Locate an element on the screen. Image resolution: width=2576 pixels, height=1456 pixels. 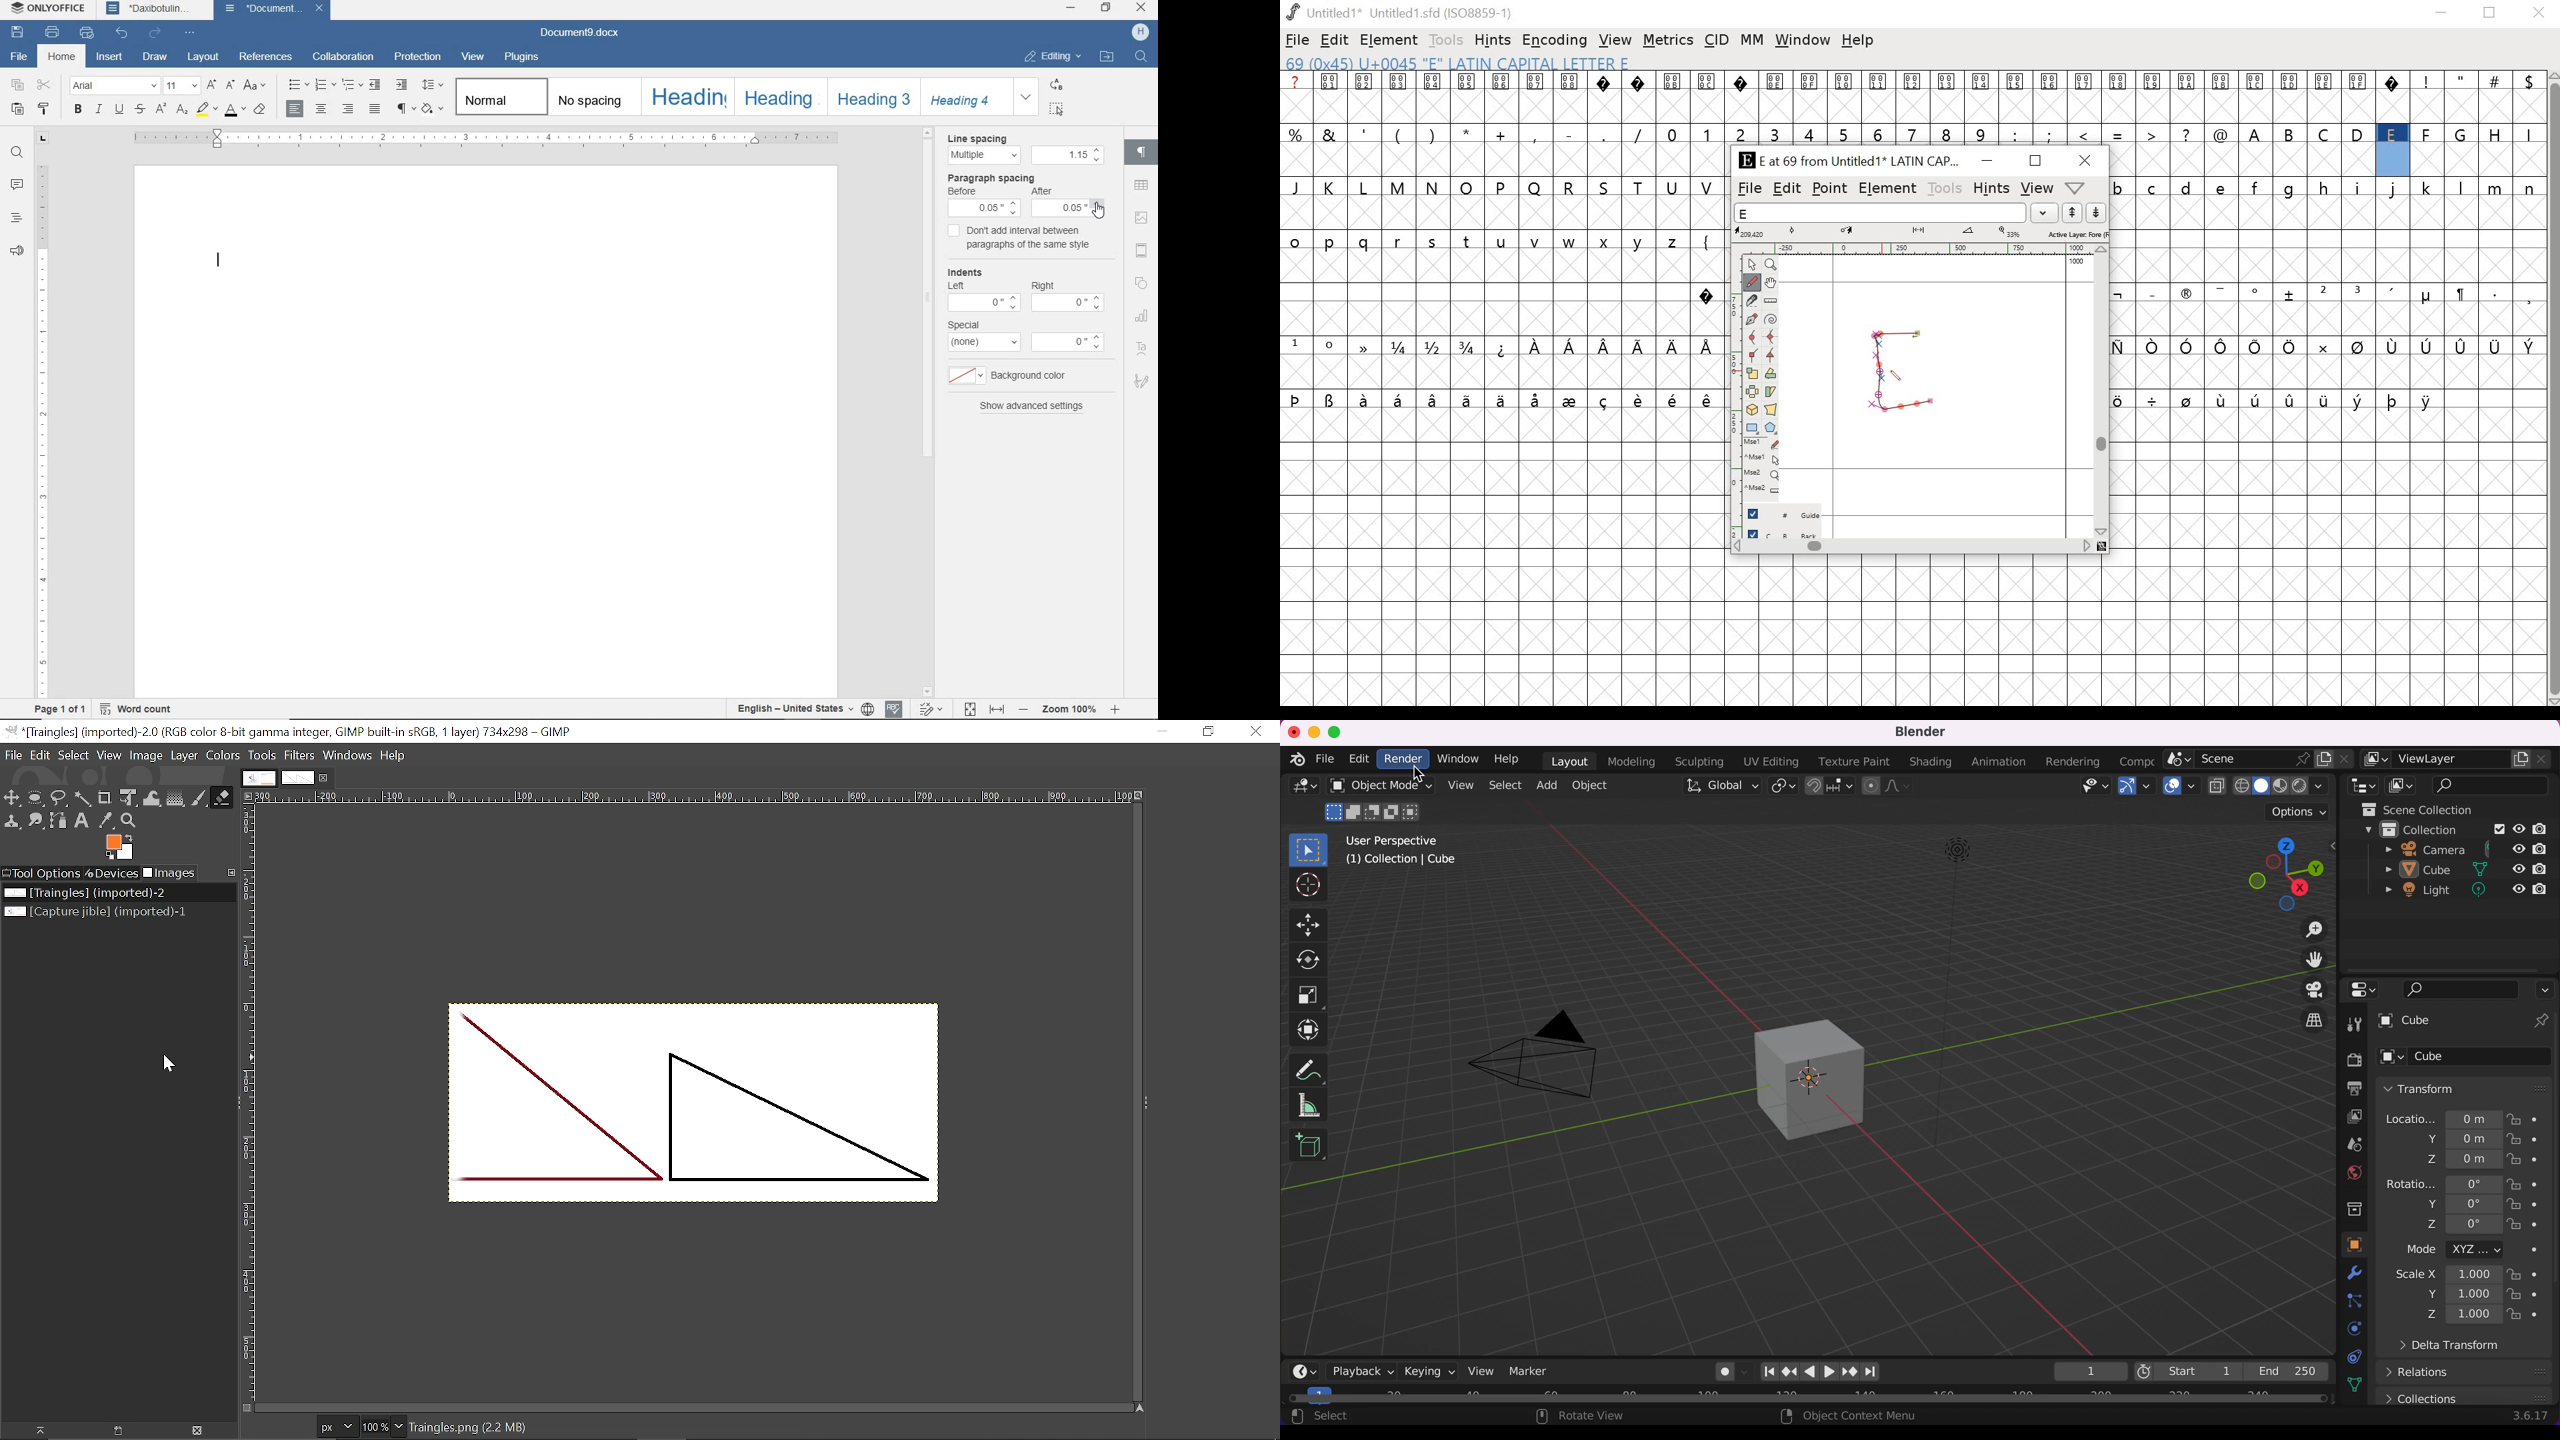
lock is located at coordinates (2522, 1274).